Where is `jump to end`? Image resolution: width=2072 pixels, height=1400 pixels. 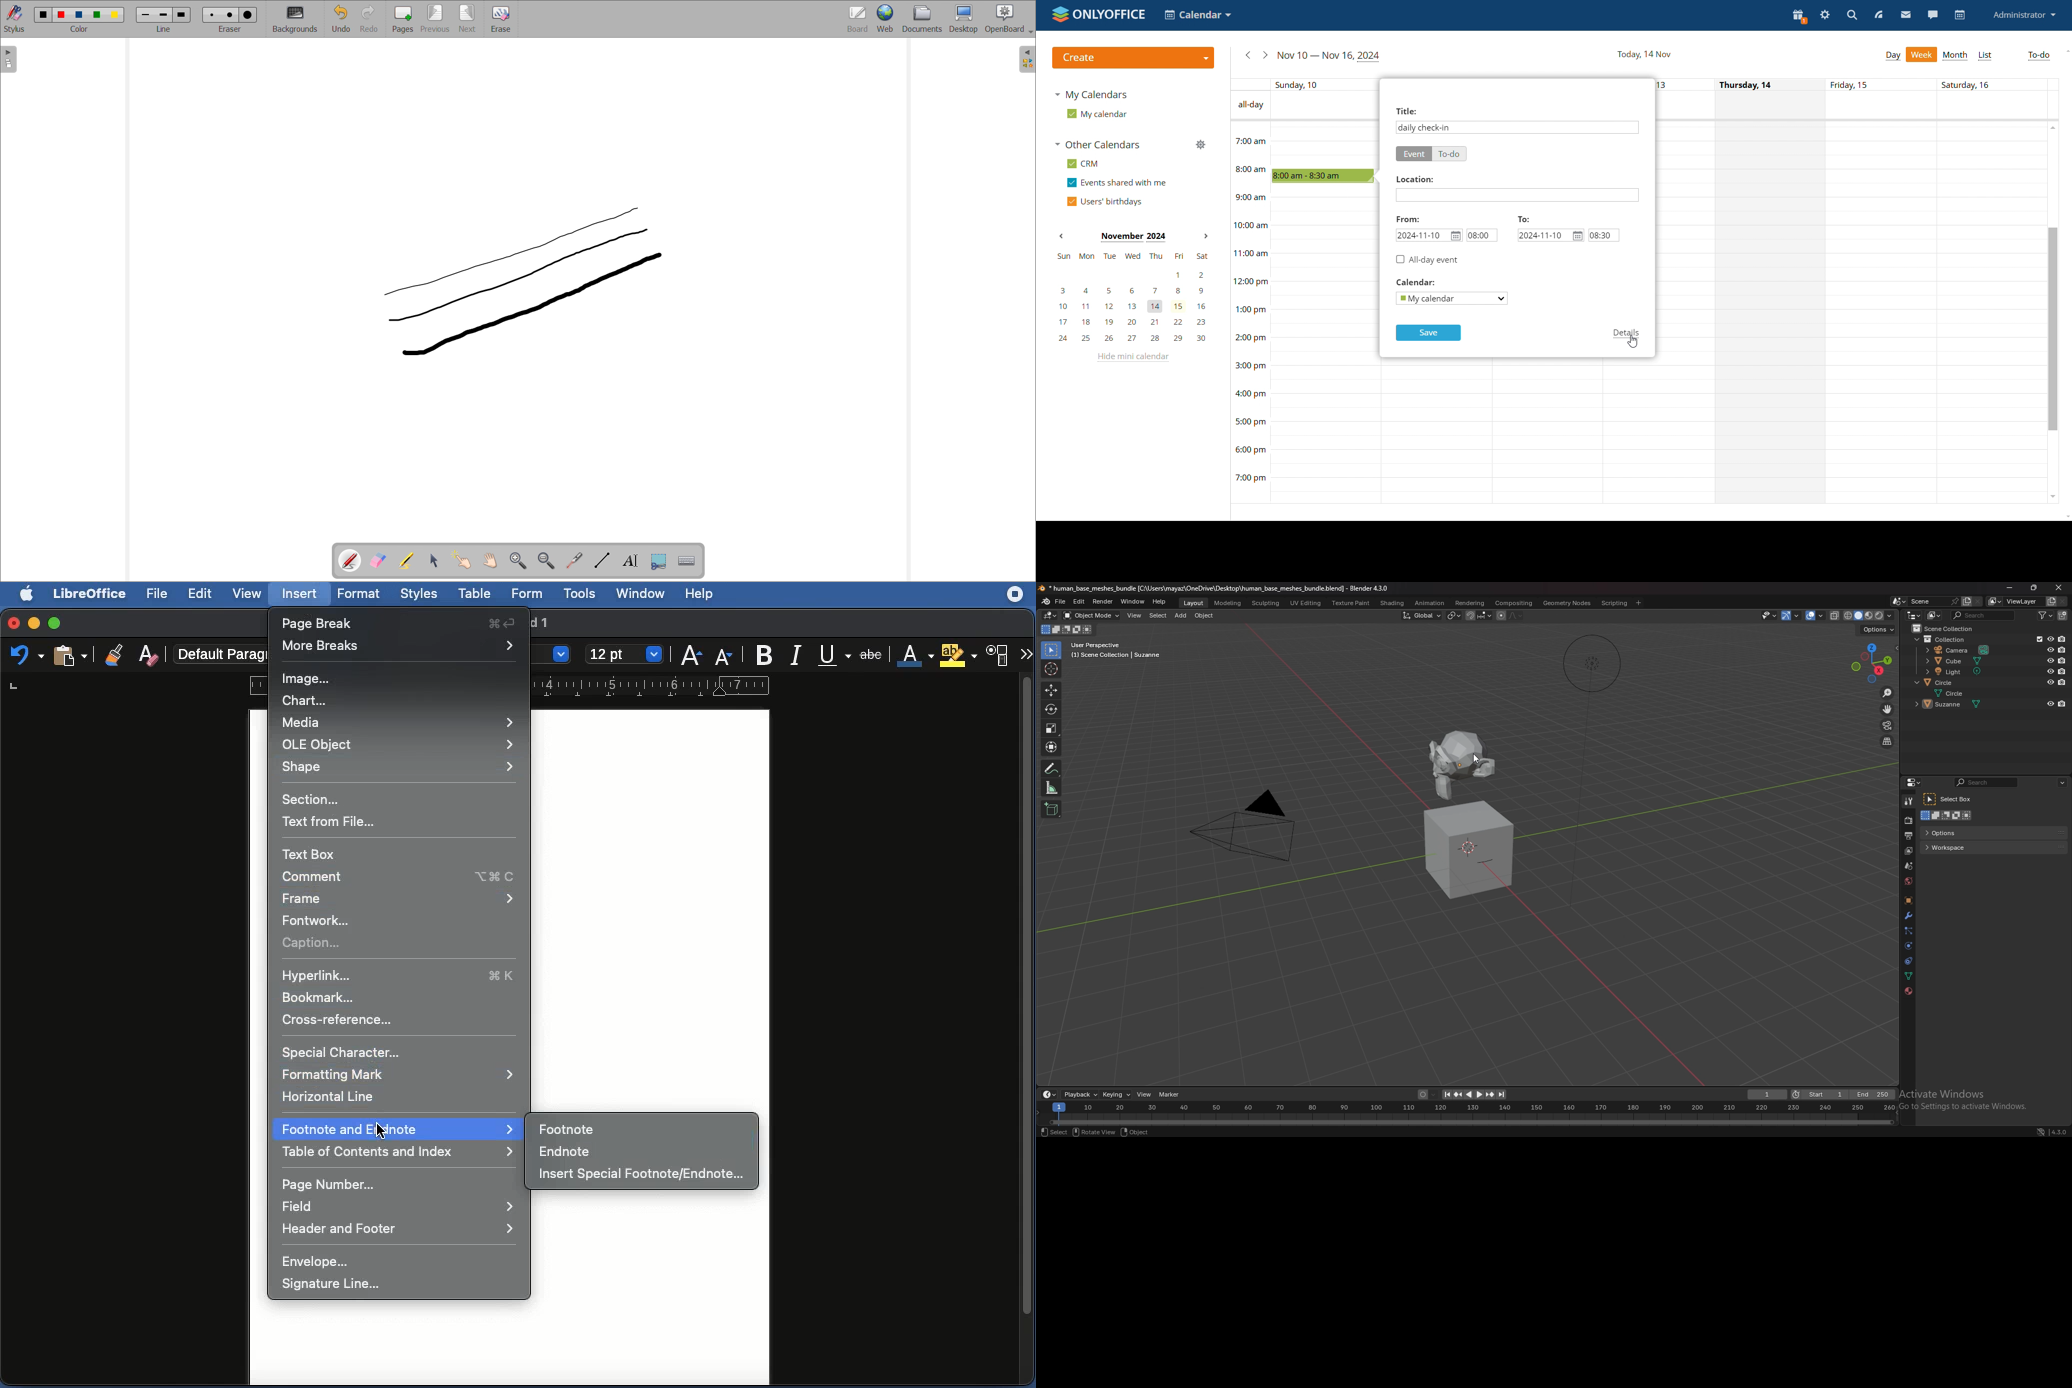 jump to end is located at coordinates (1503, 1095).